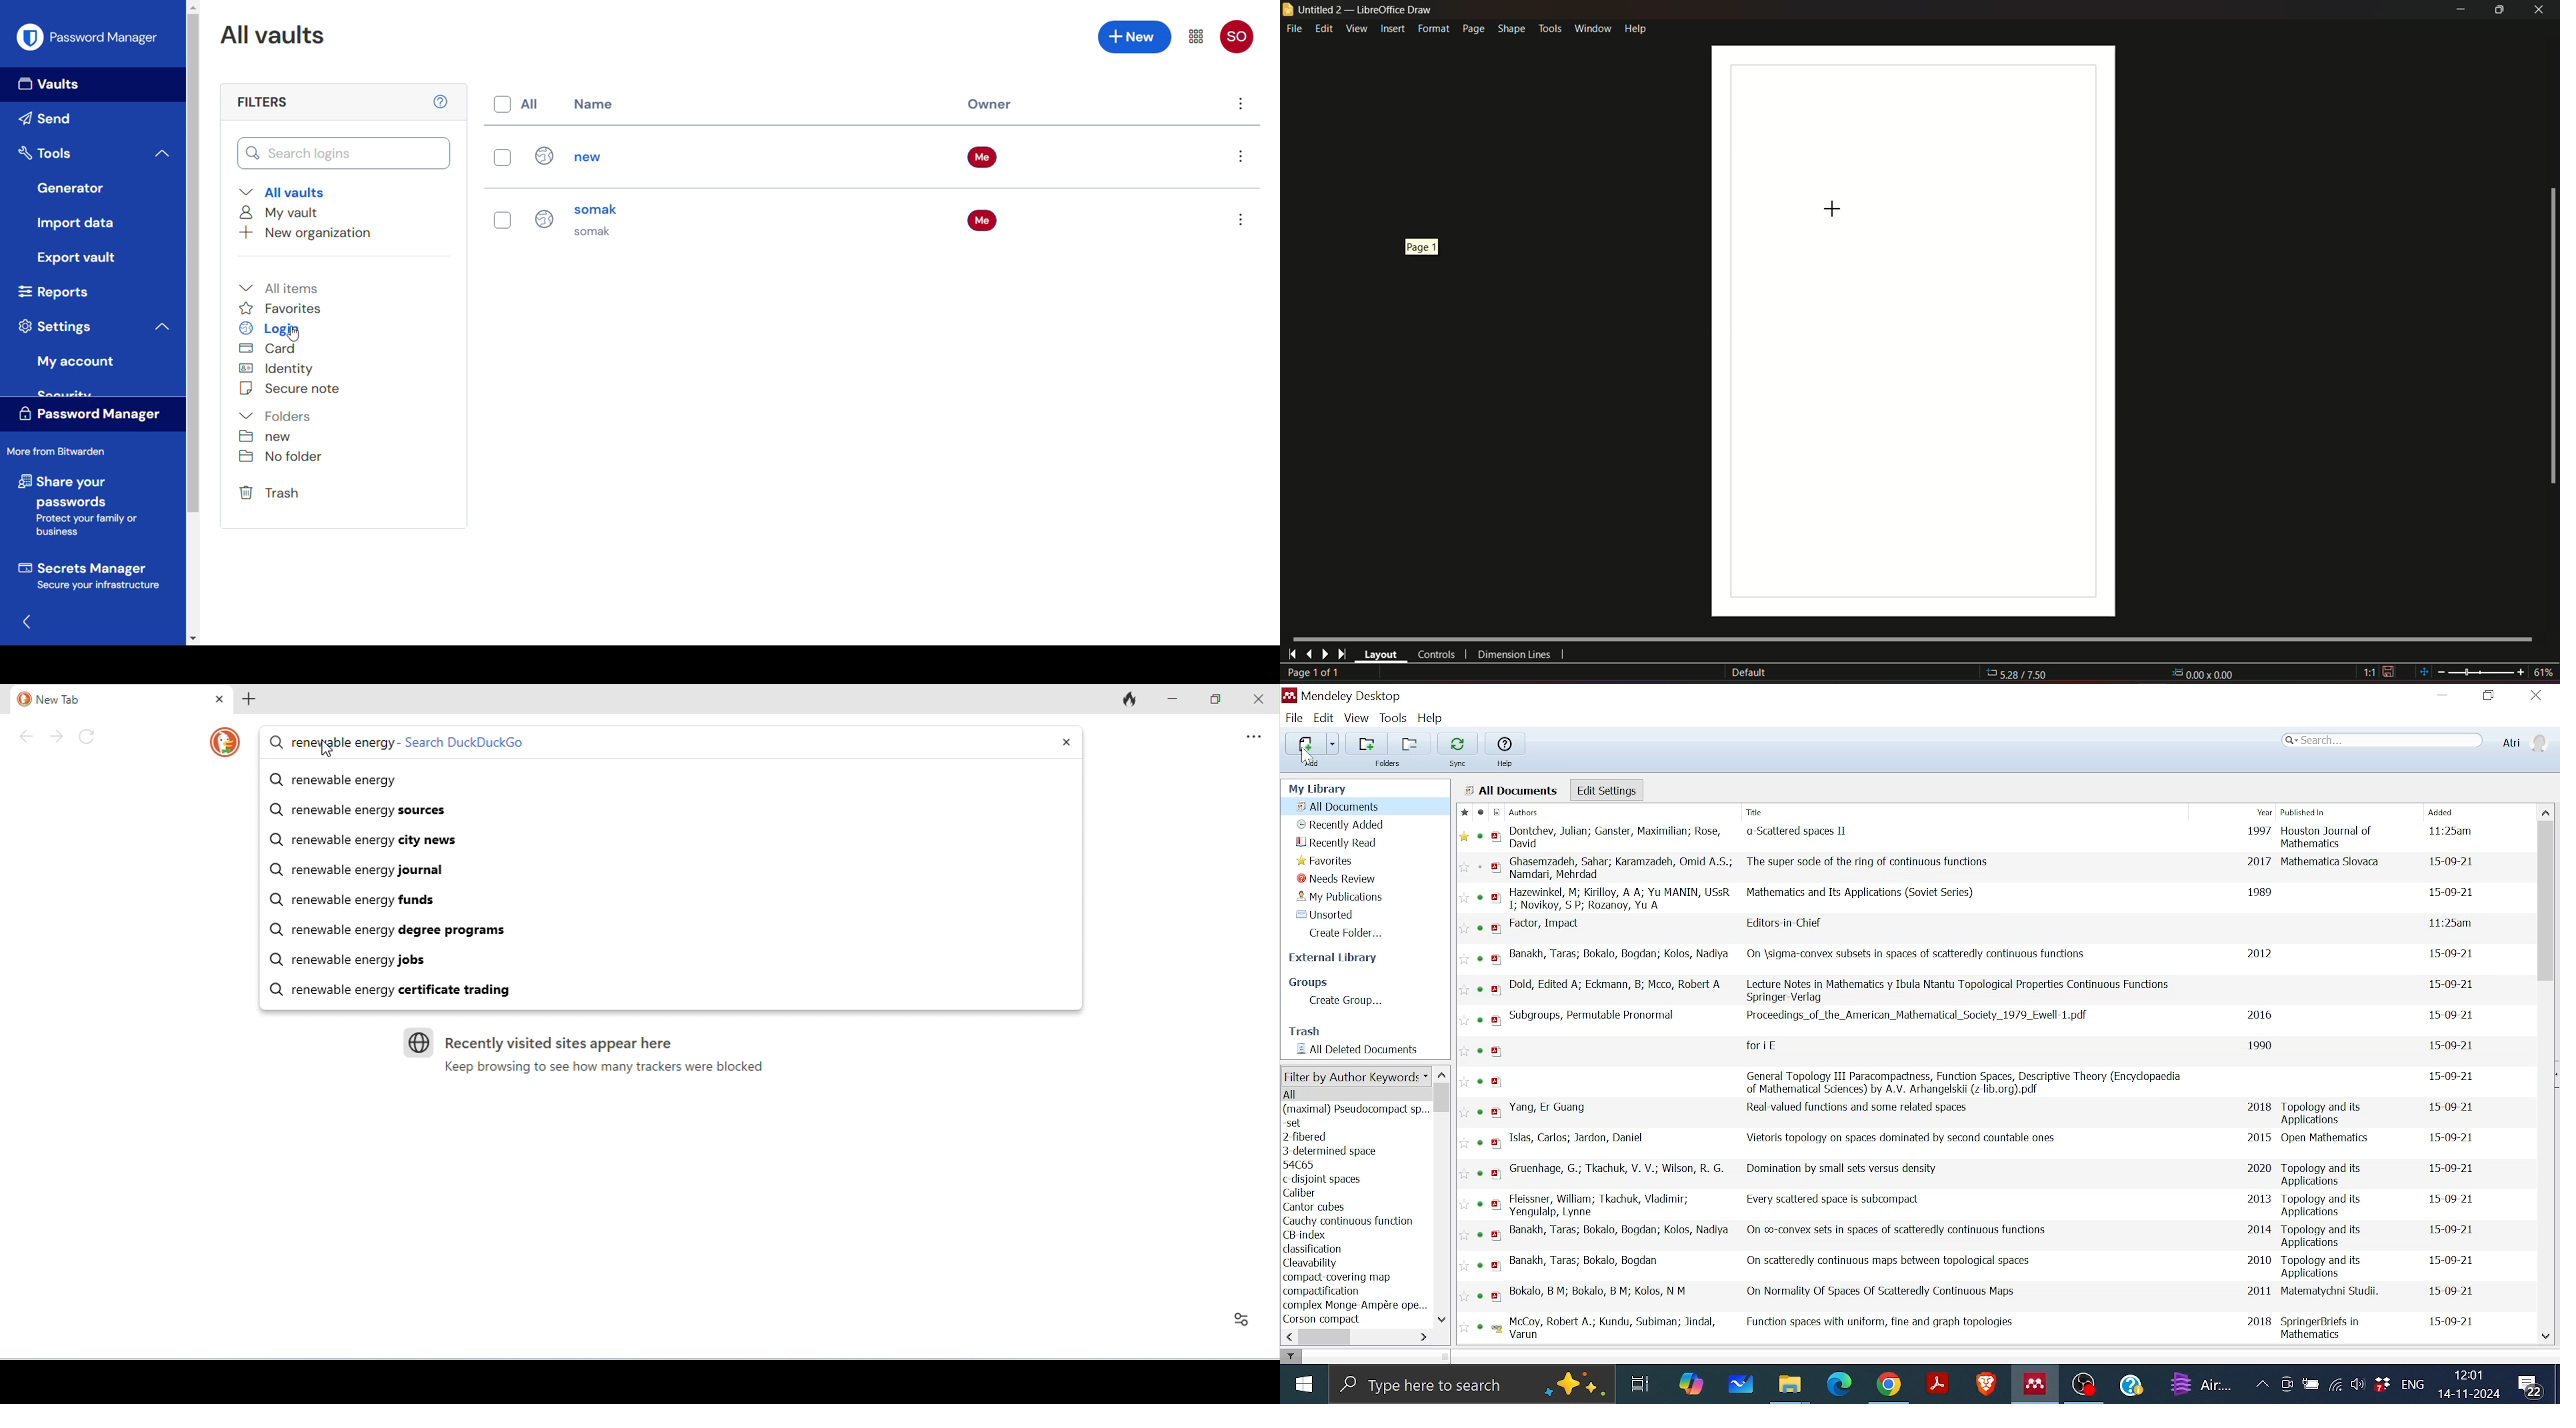 The width and height of the screenshot is (2576, 1428). I want to click on Battery, so click(2311, 1386).